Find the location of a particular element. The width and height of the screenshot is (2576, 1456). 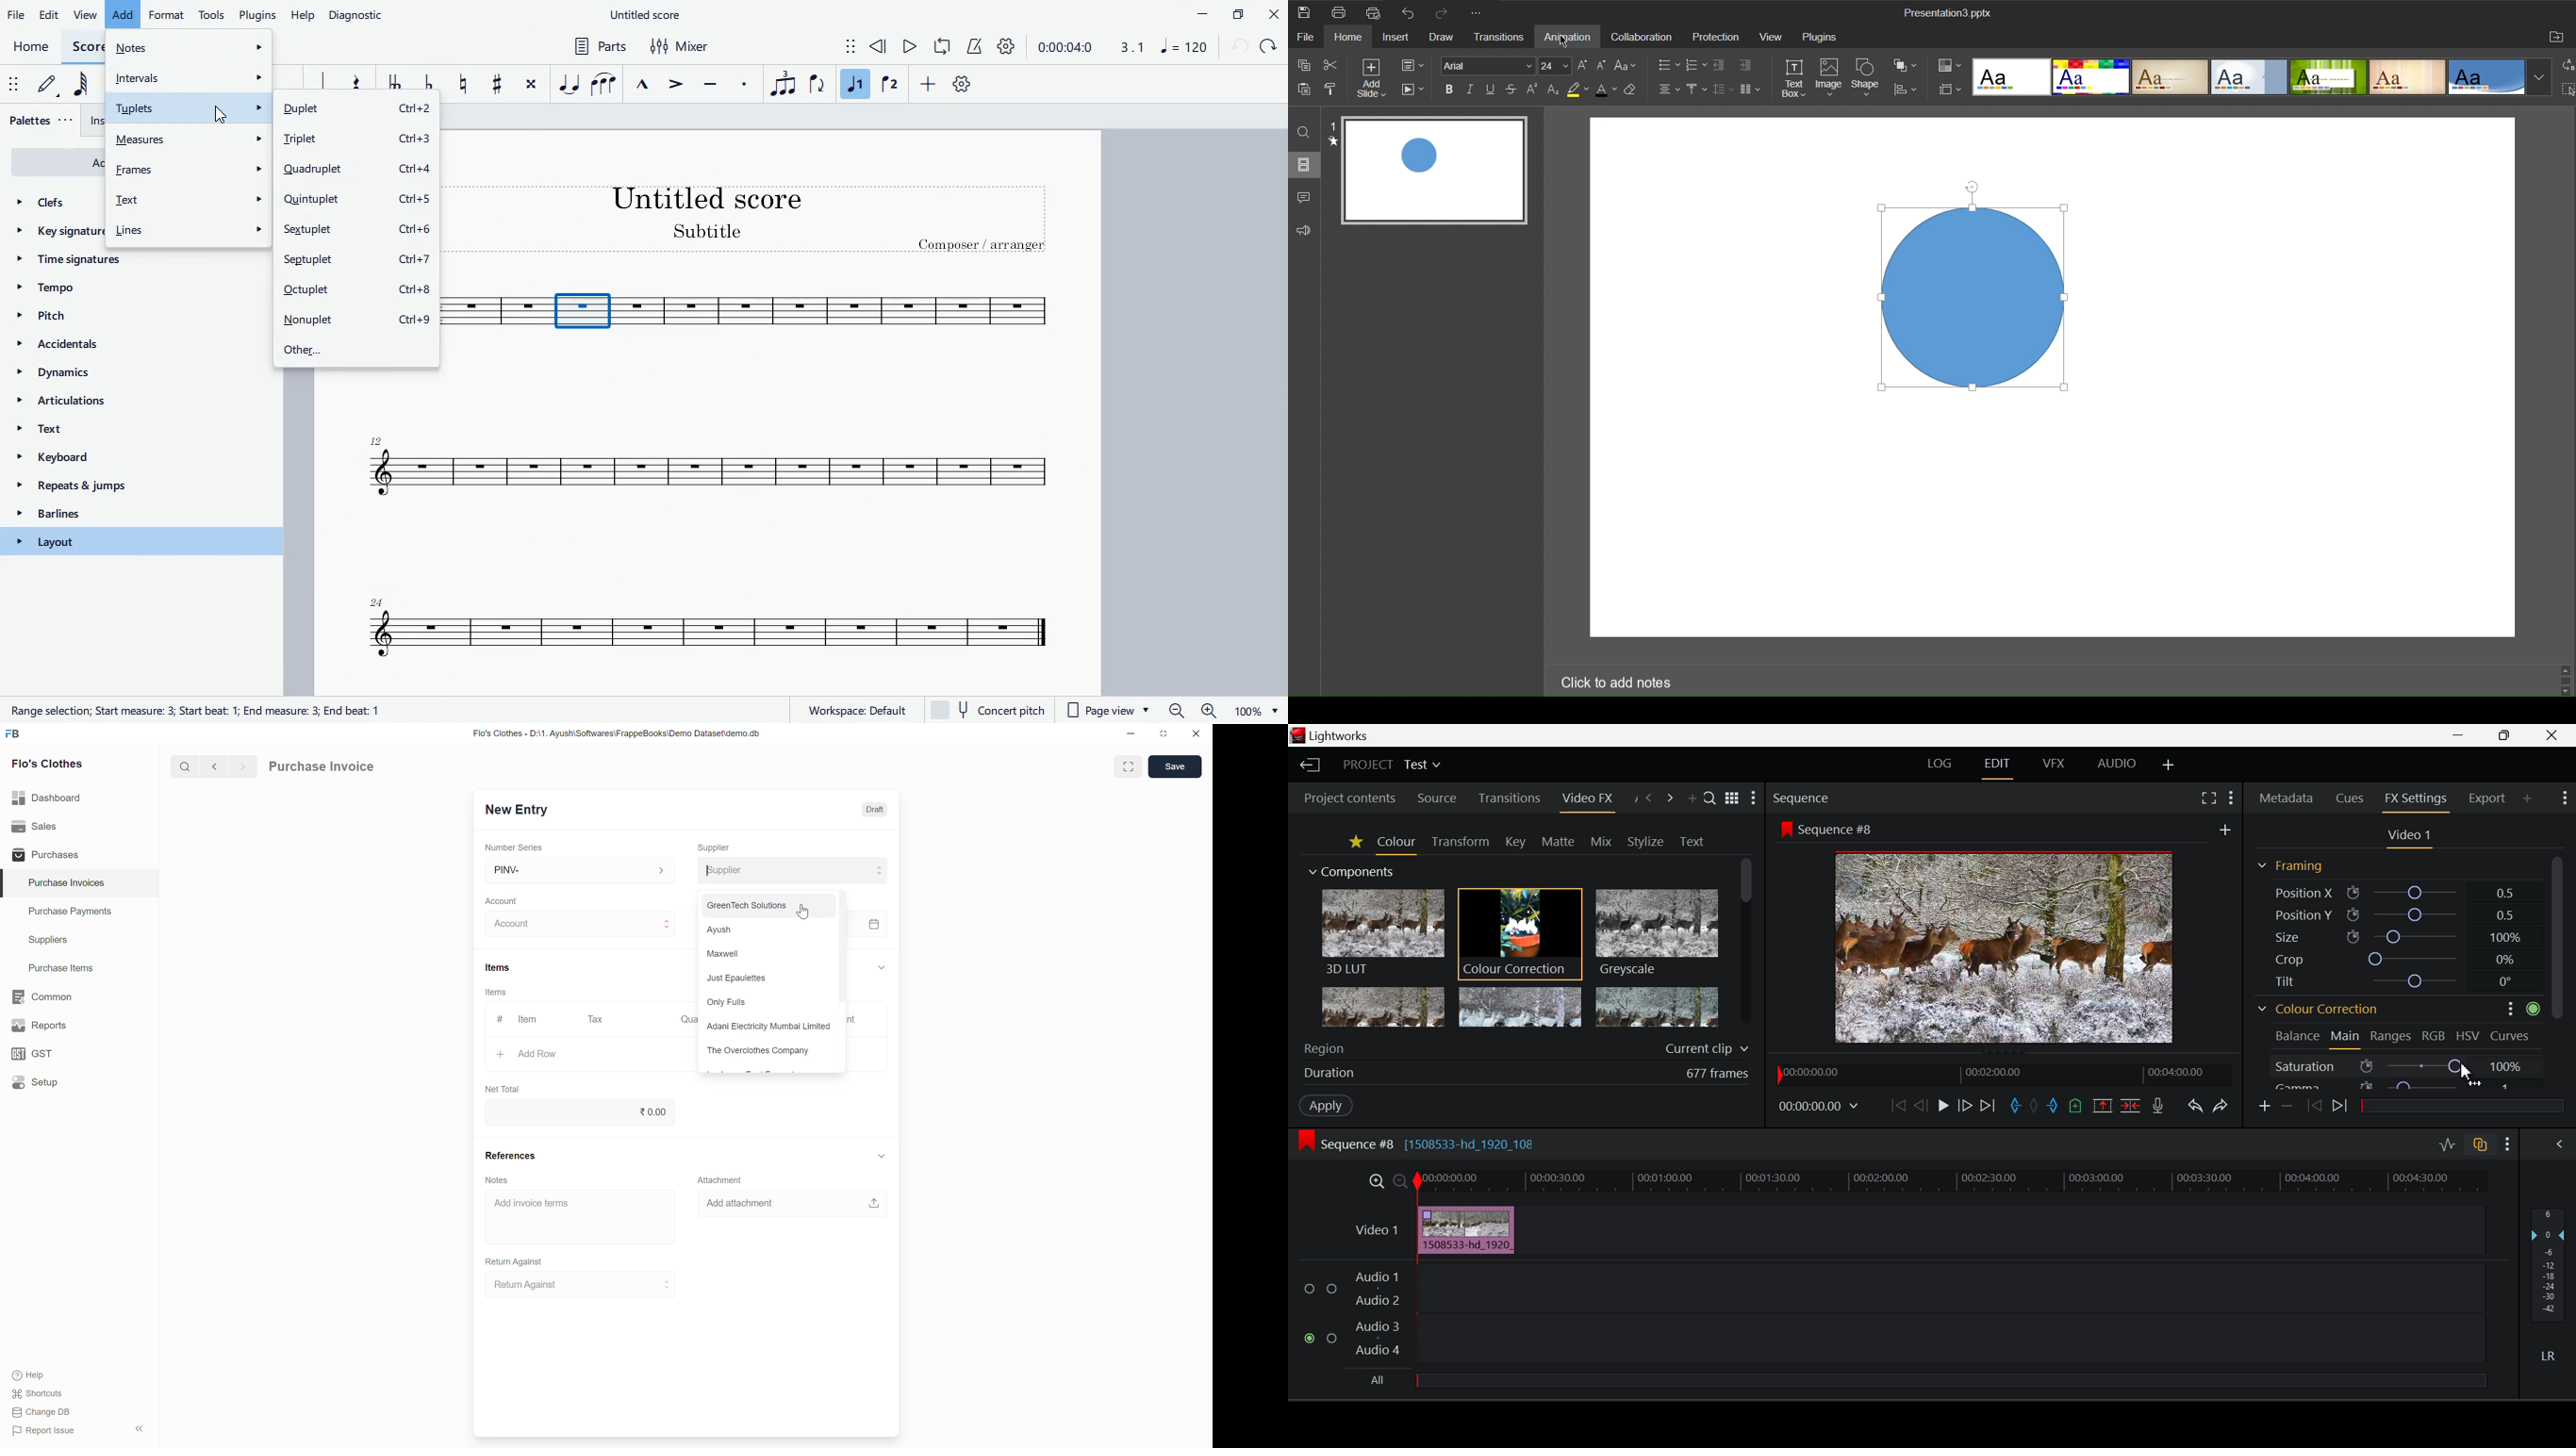

Select All is located at coordinates (2567, 89).